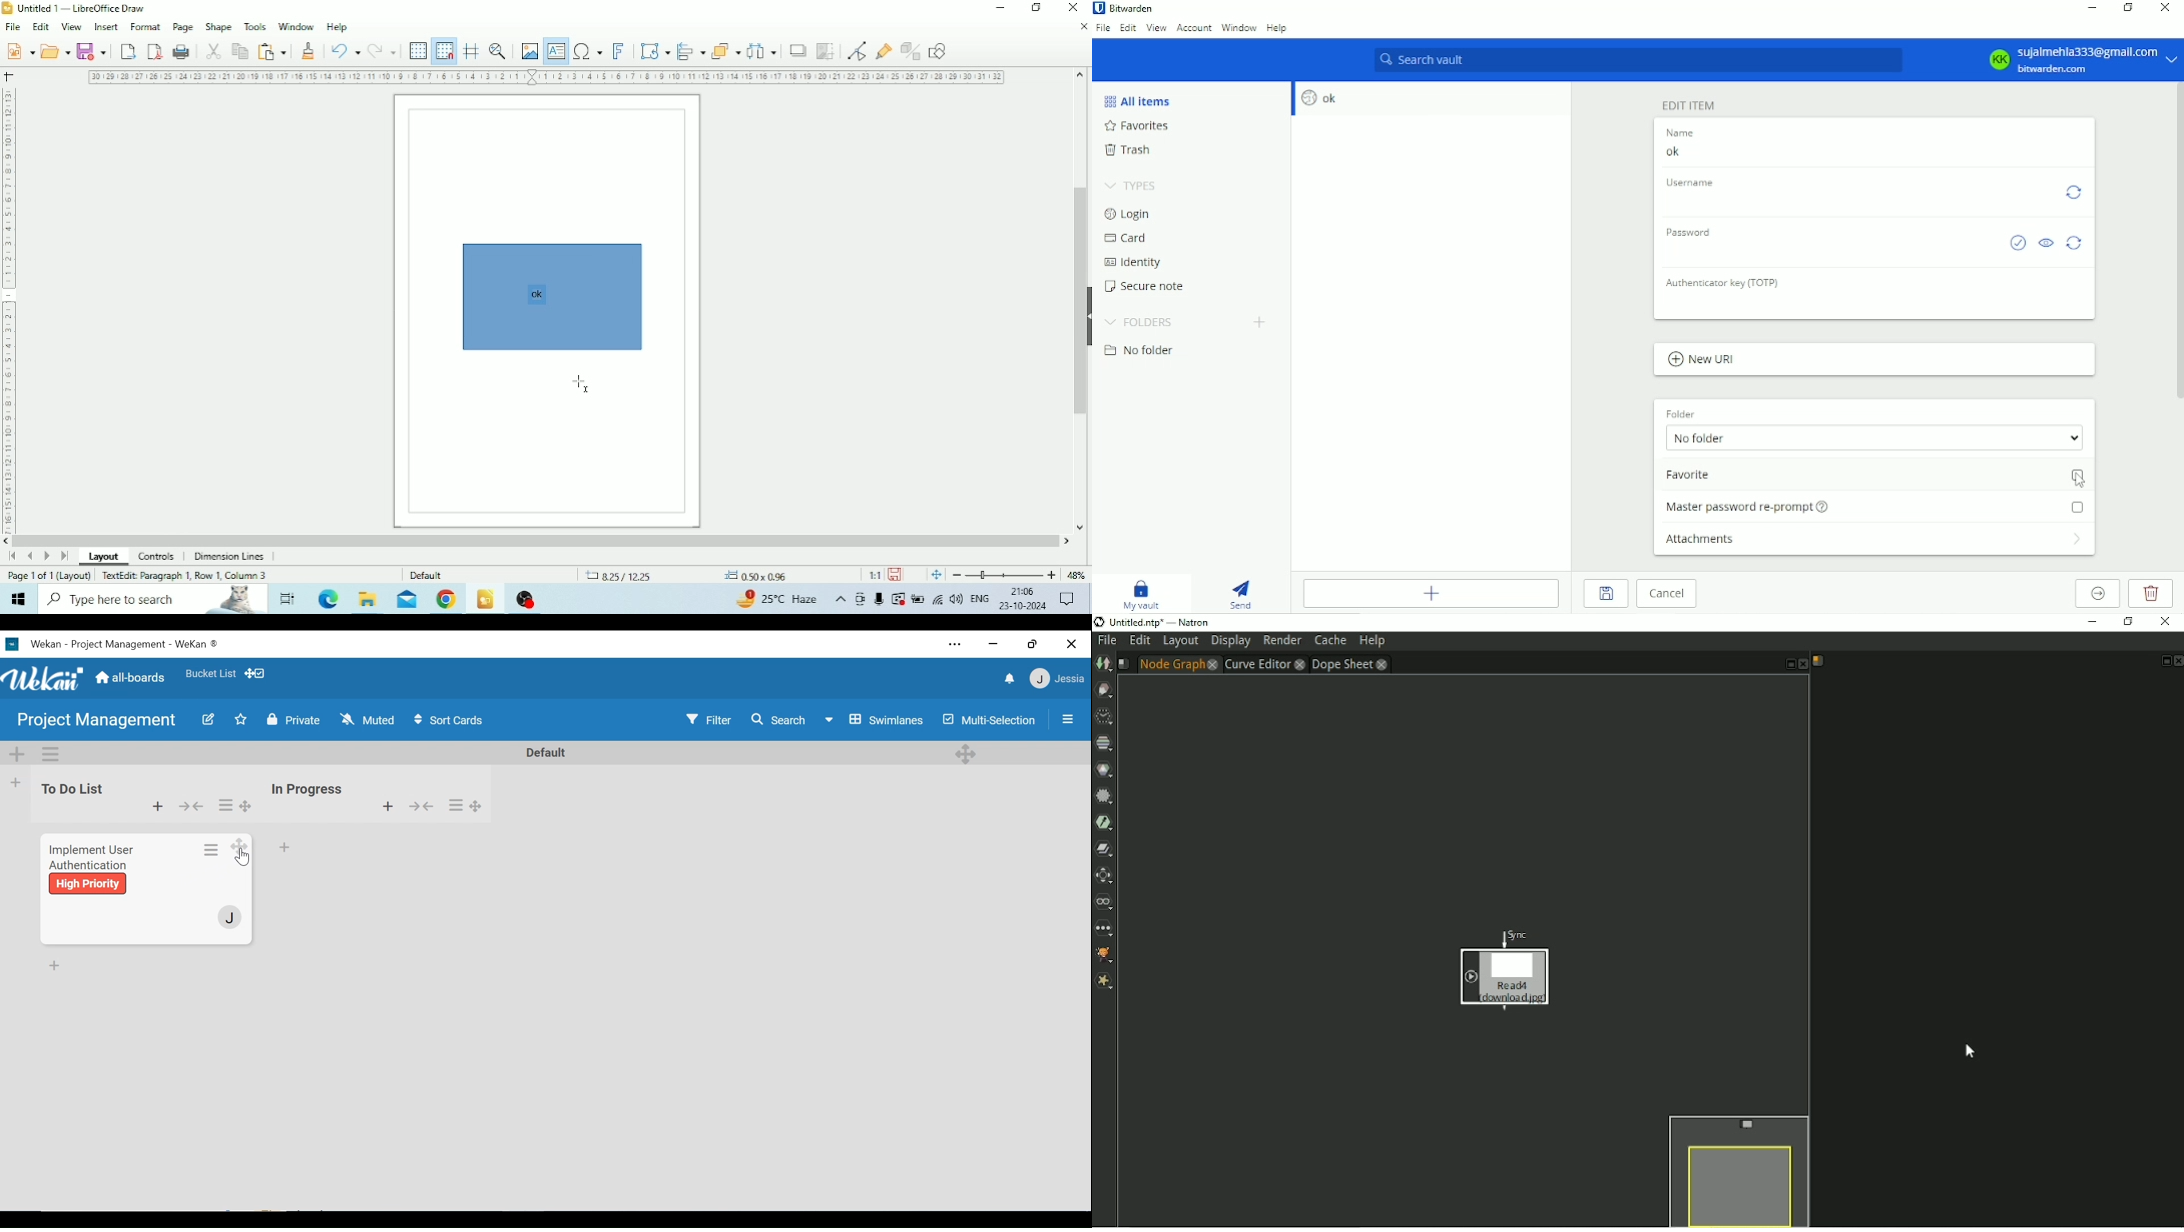 The width and height of the screenshot is (2184, 1232). Describe the element at coordinates (1277, 28) in the screenshot. I see `Help` at that location.